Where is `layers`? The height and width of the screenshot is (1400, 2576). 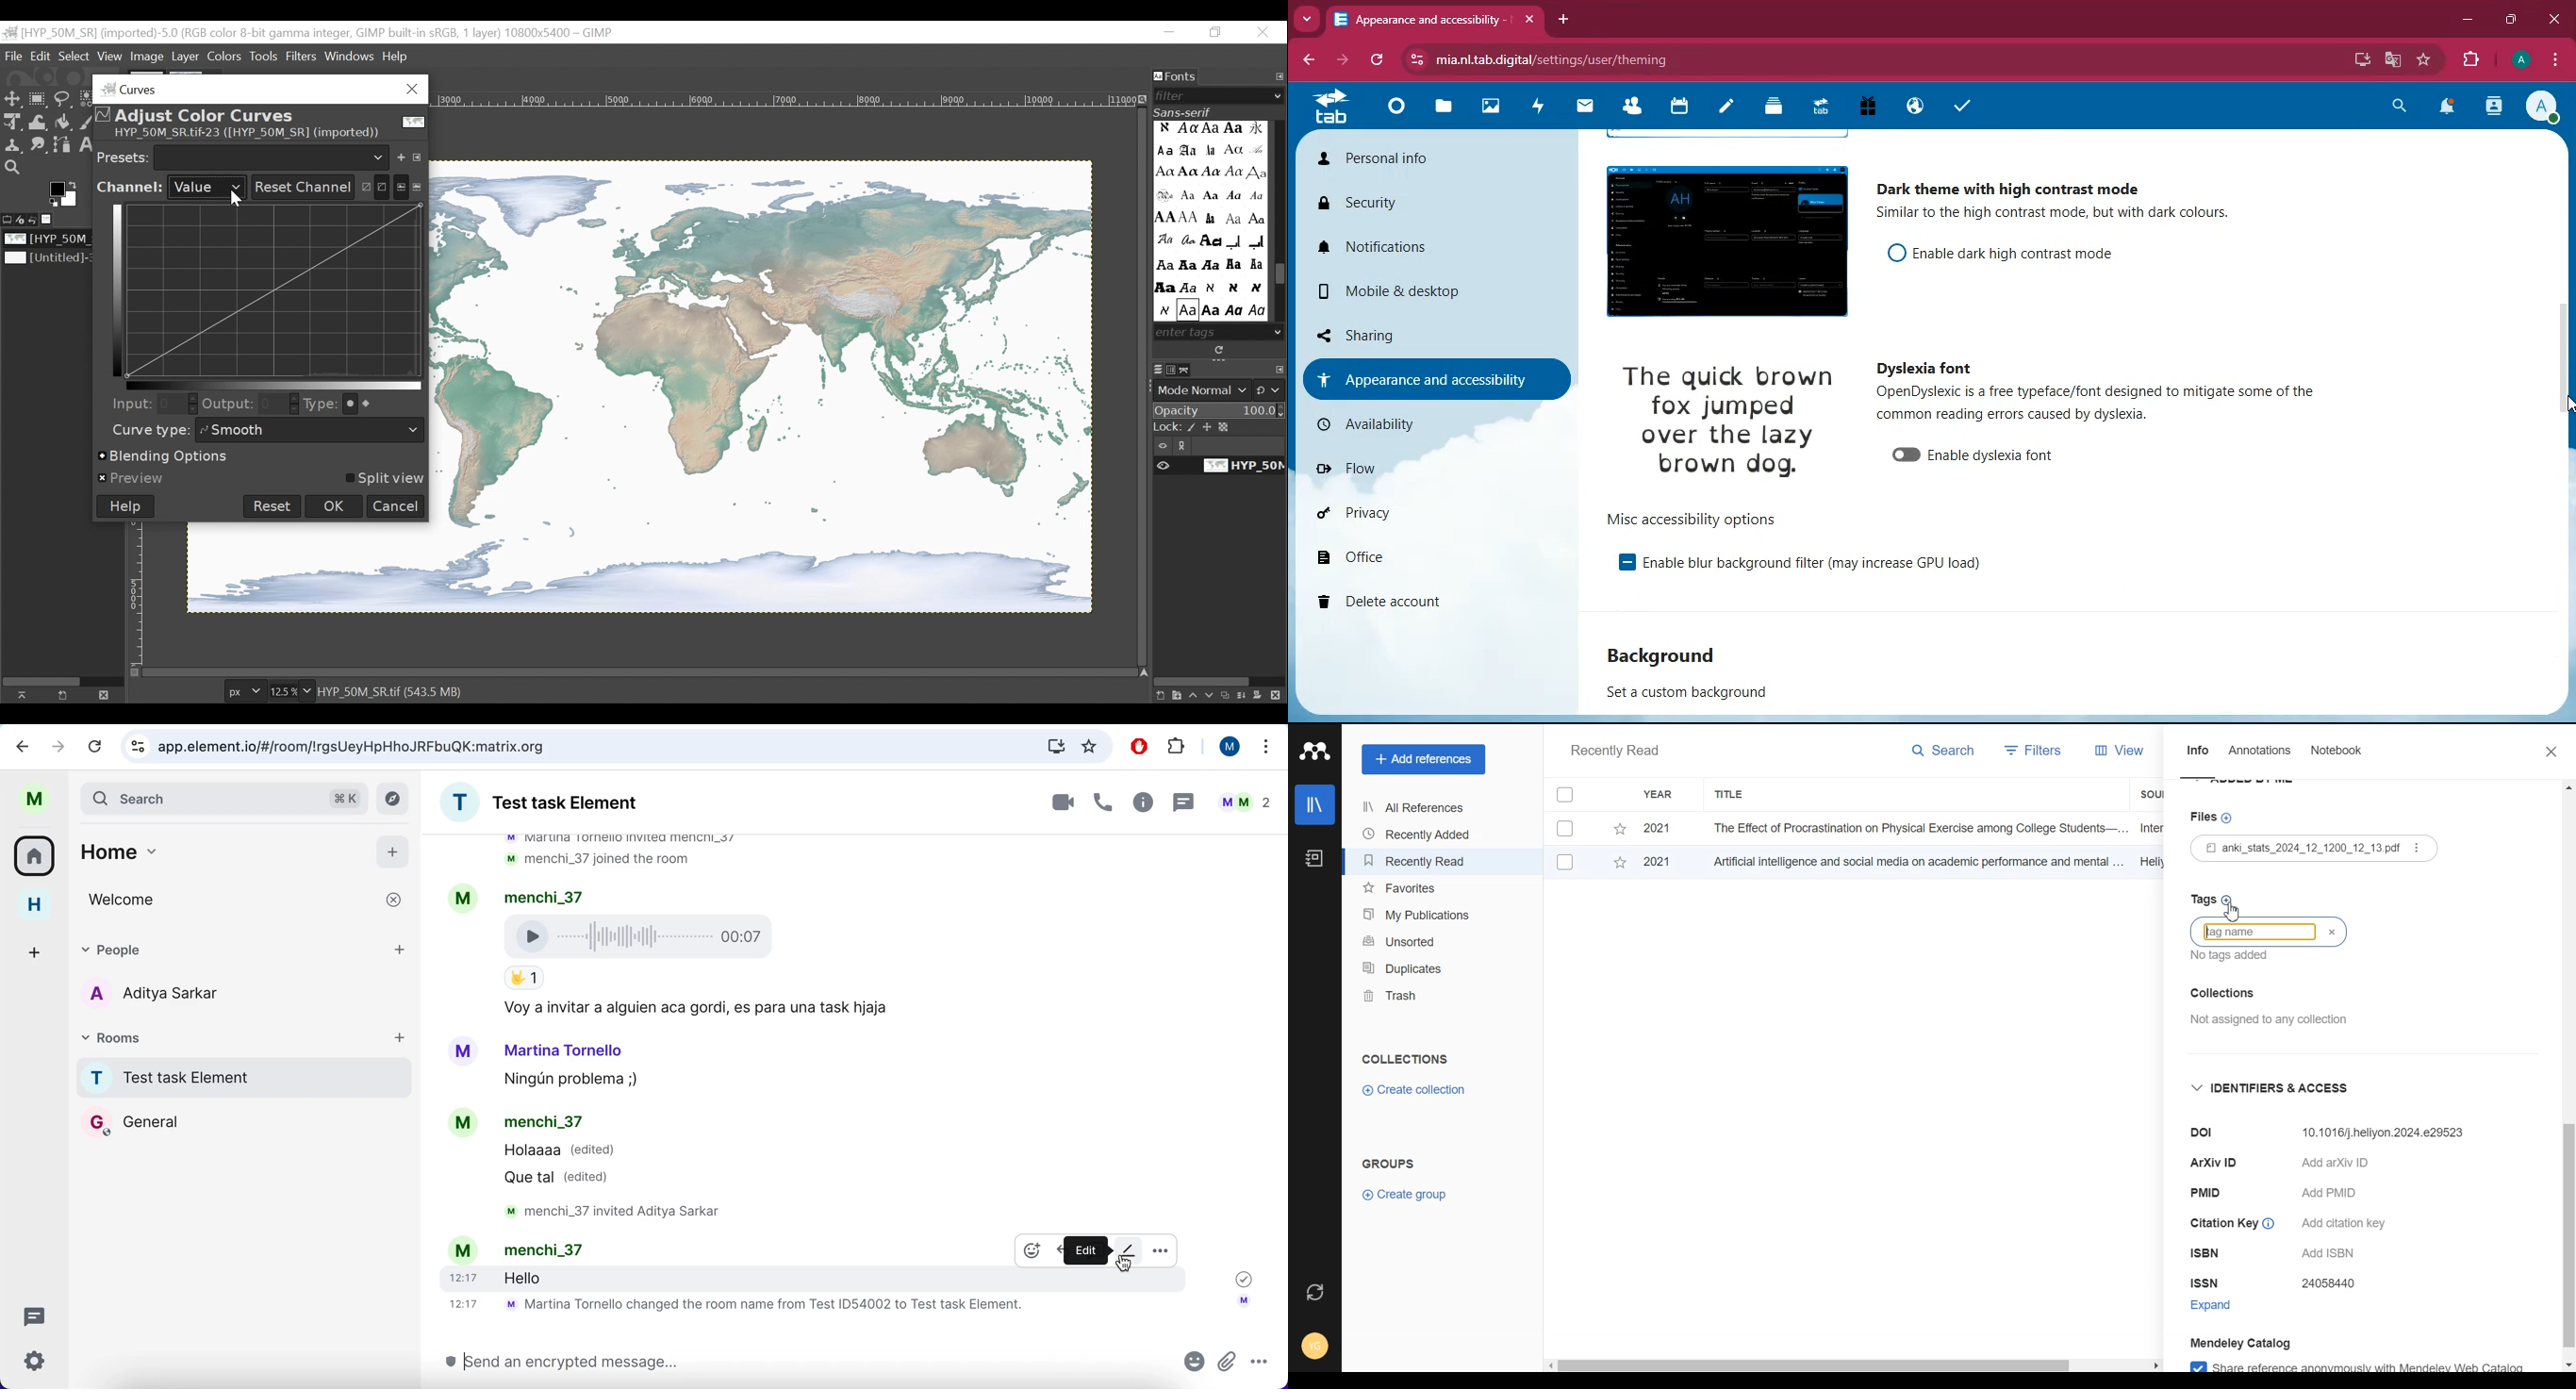
layers is located at coordinates (1778, 107).